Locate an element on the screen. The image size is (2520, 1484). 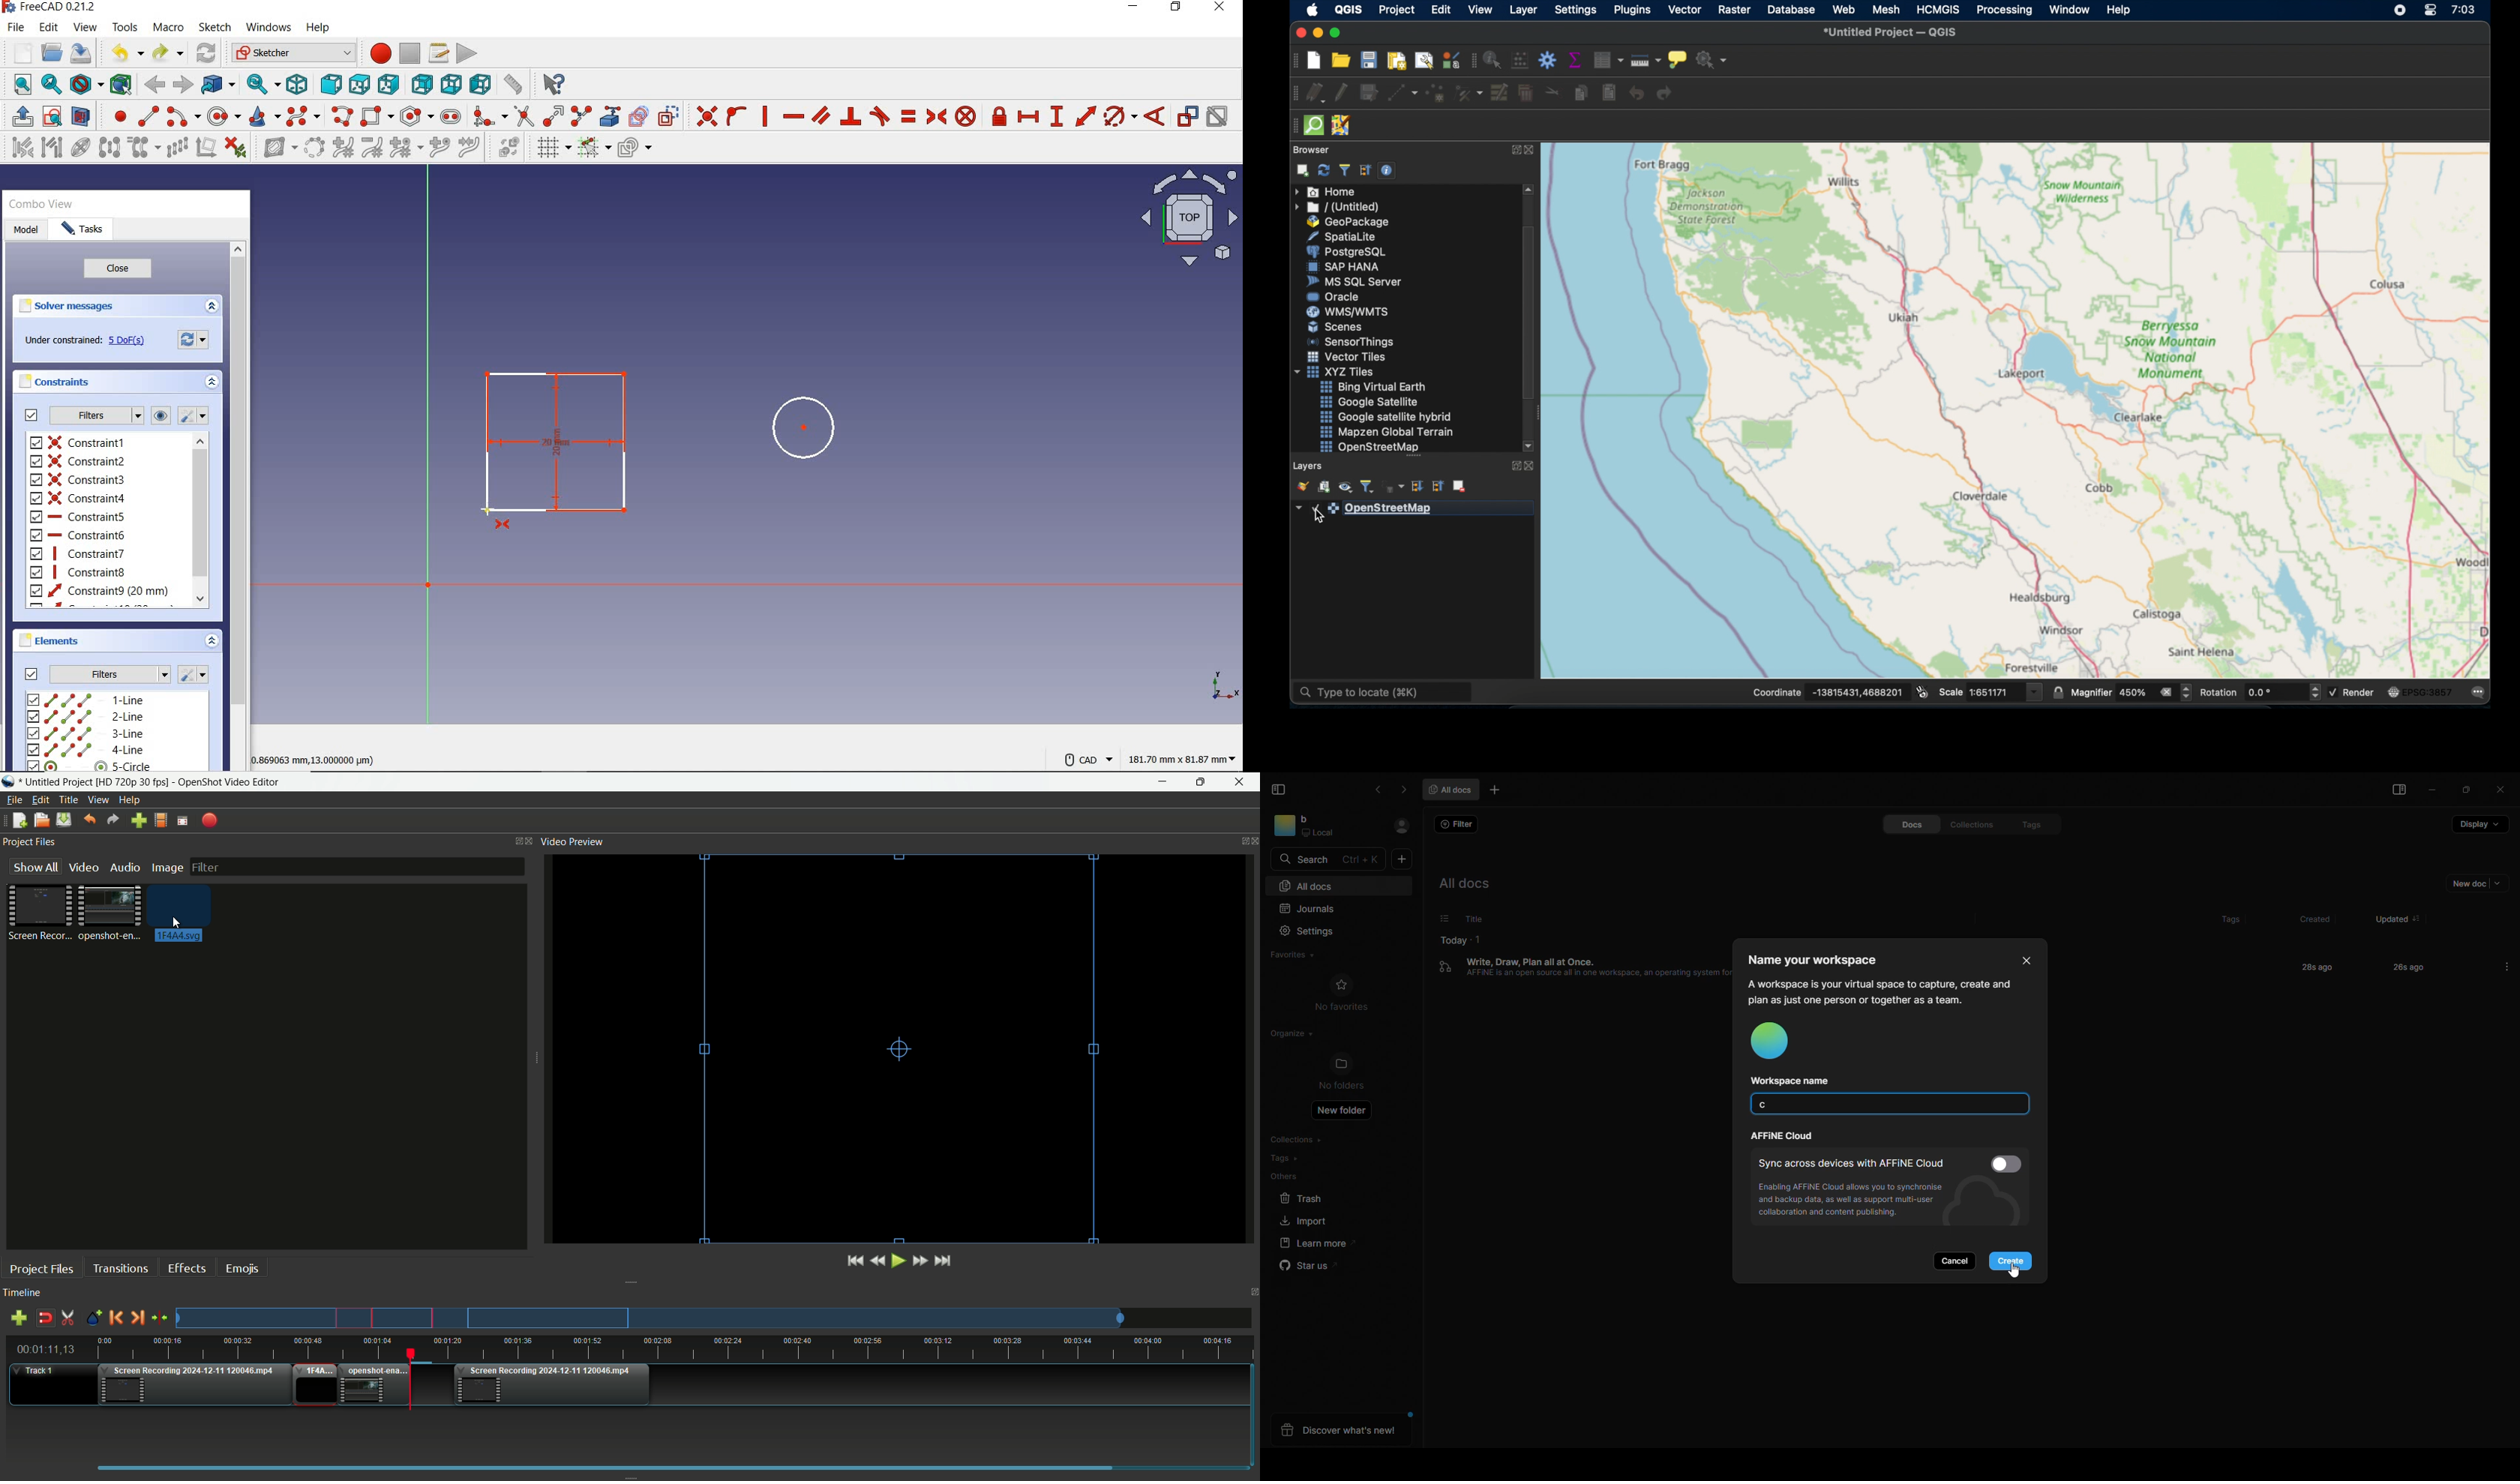
constraint8 is located at coordinates (80, 572).